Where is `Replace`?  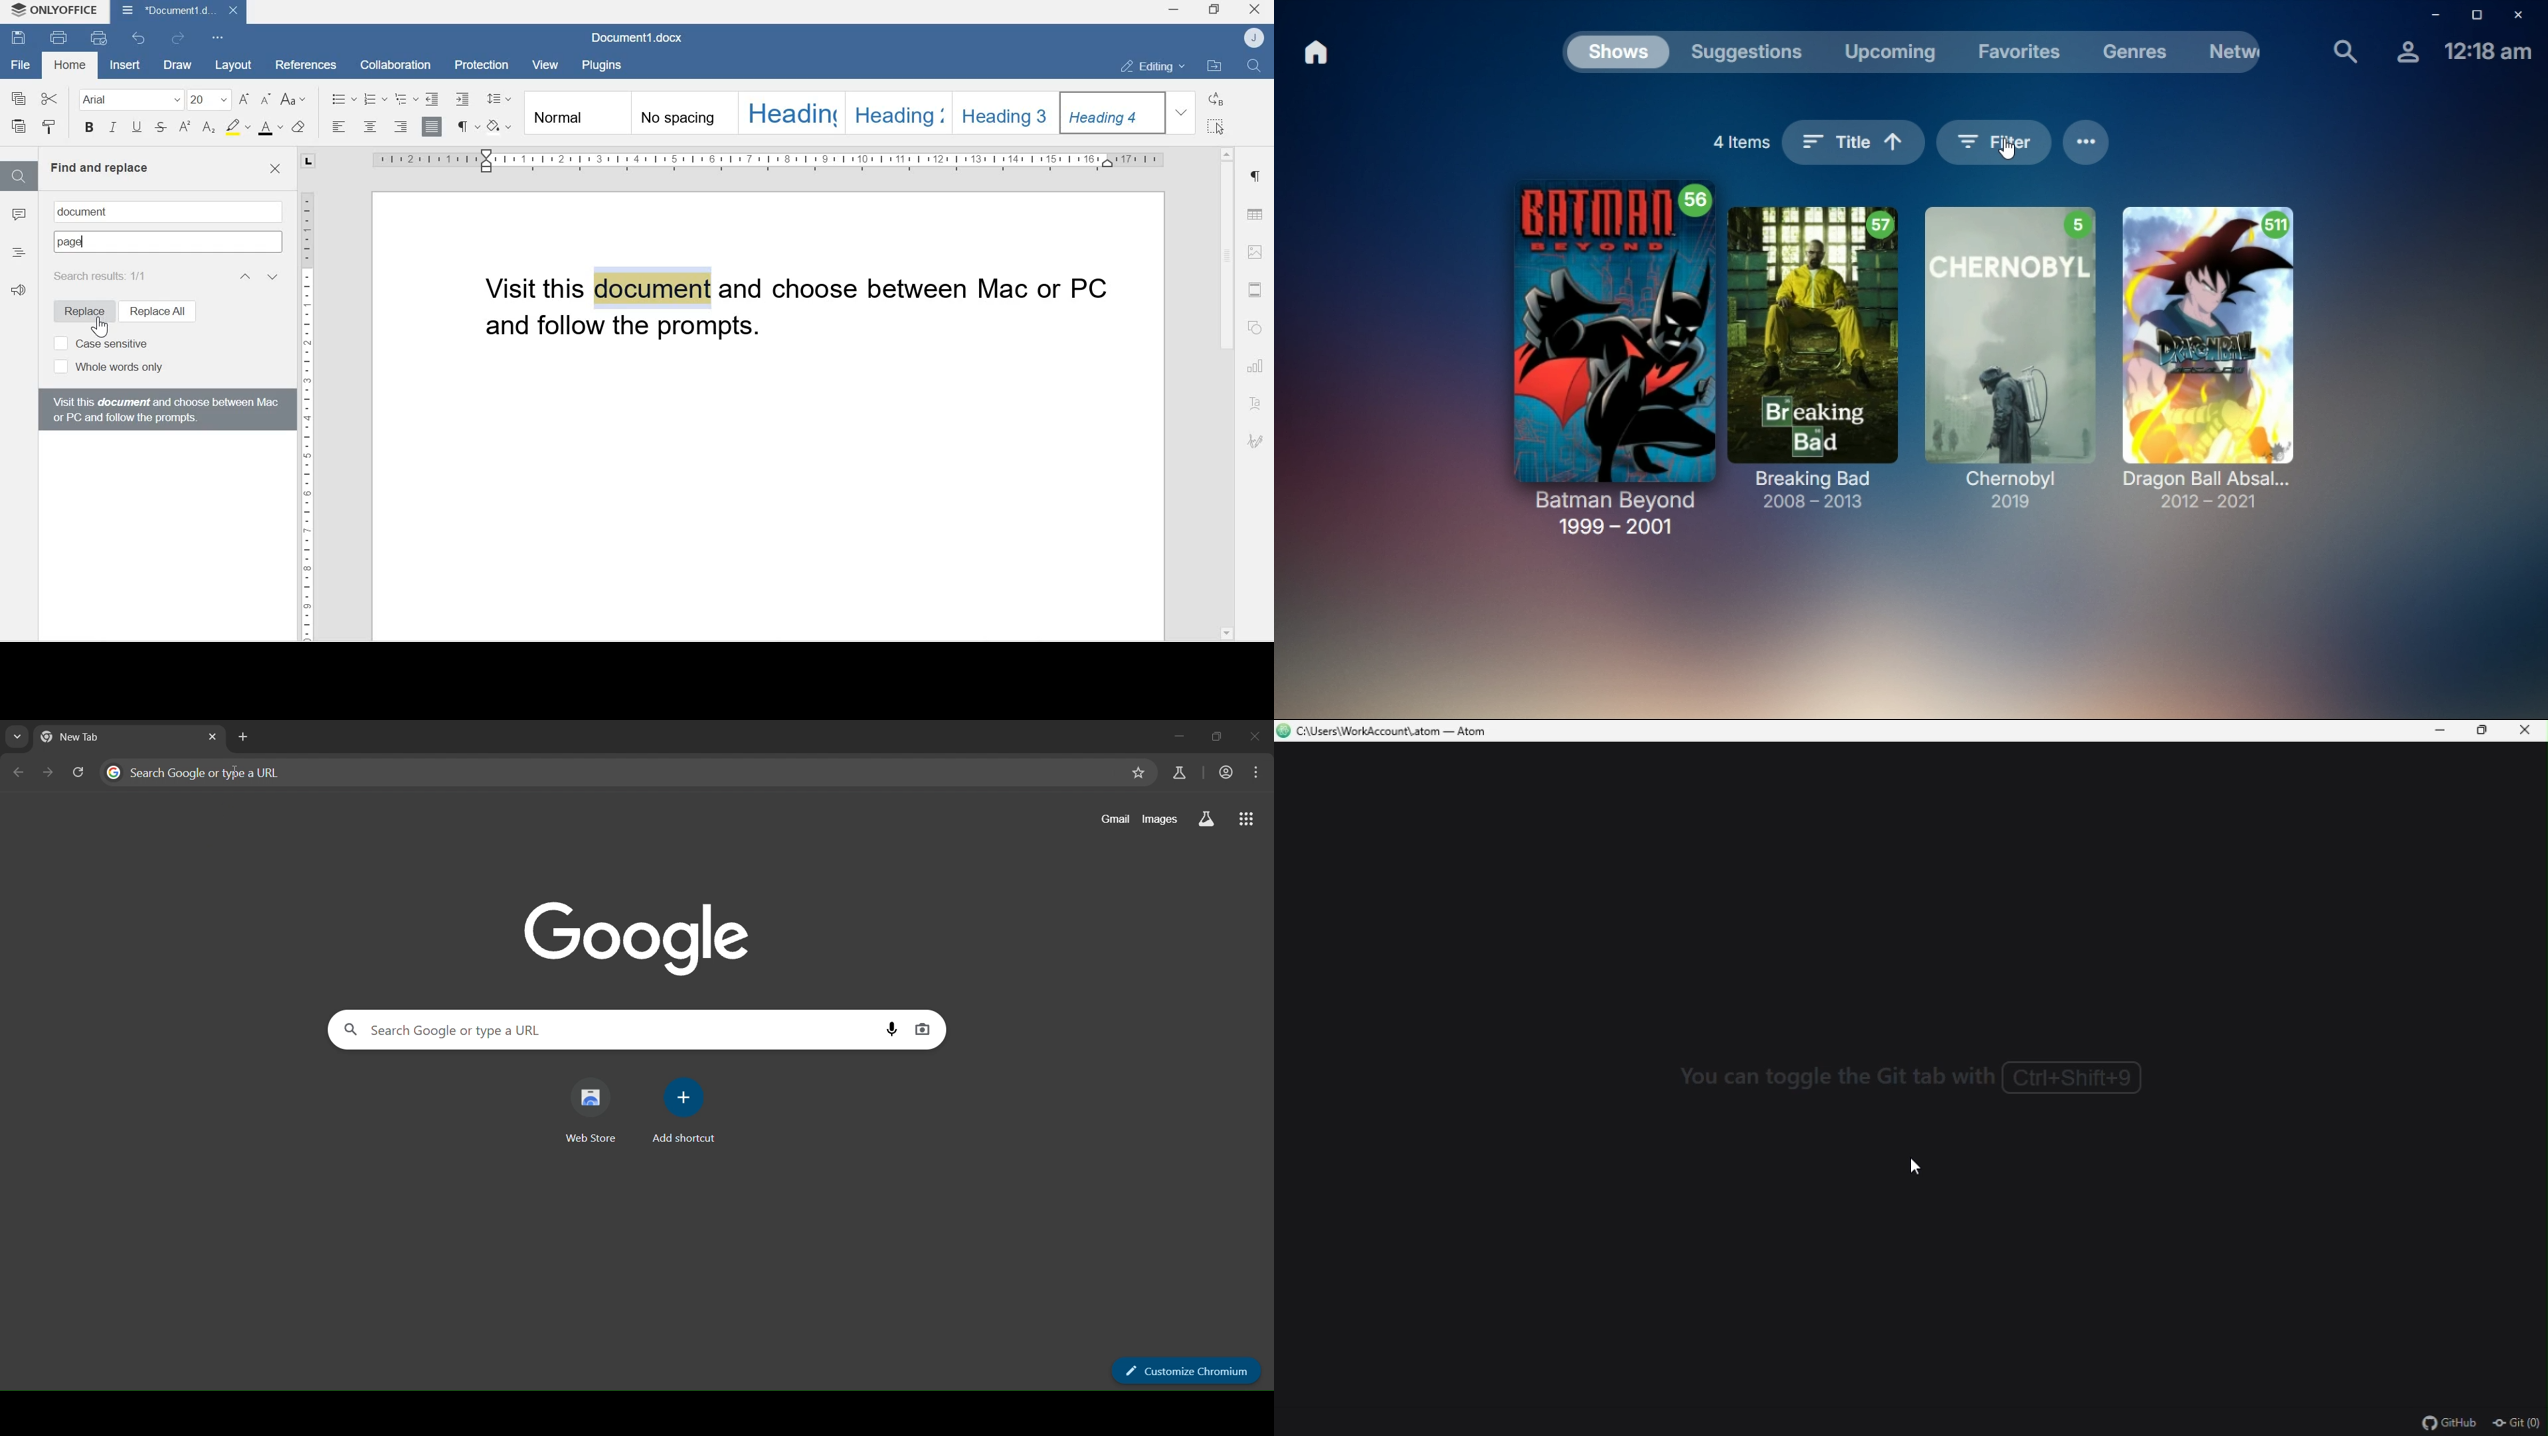
Replace is located at coordinates (78, 312).